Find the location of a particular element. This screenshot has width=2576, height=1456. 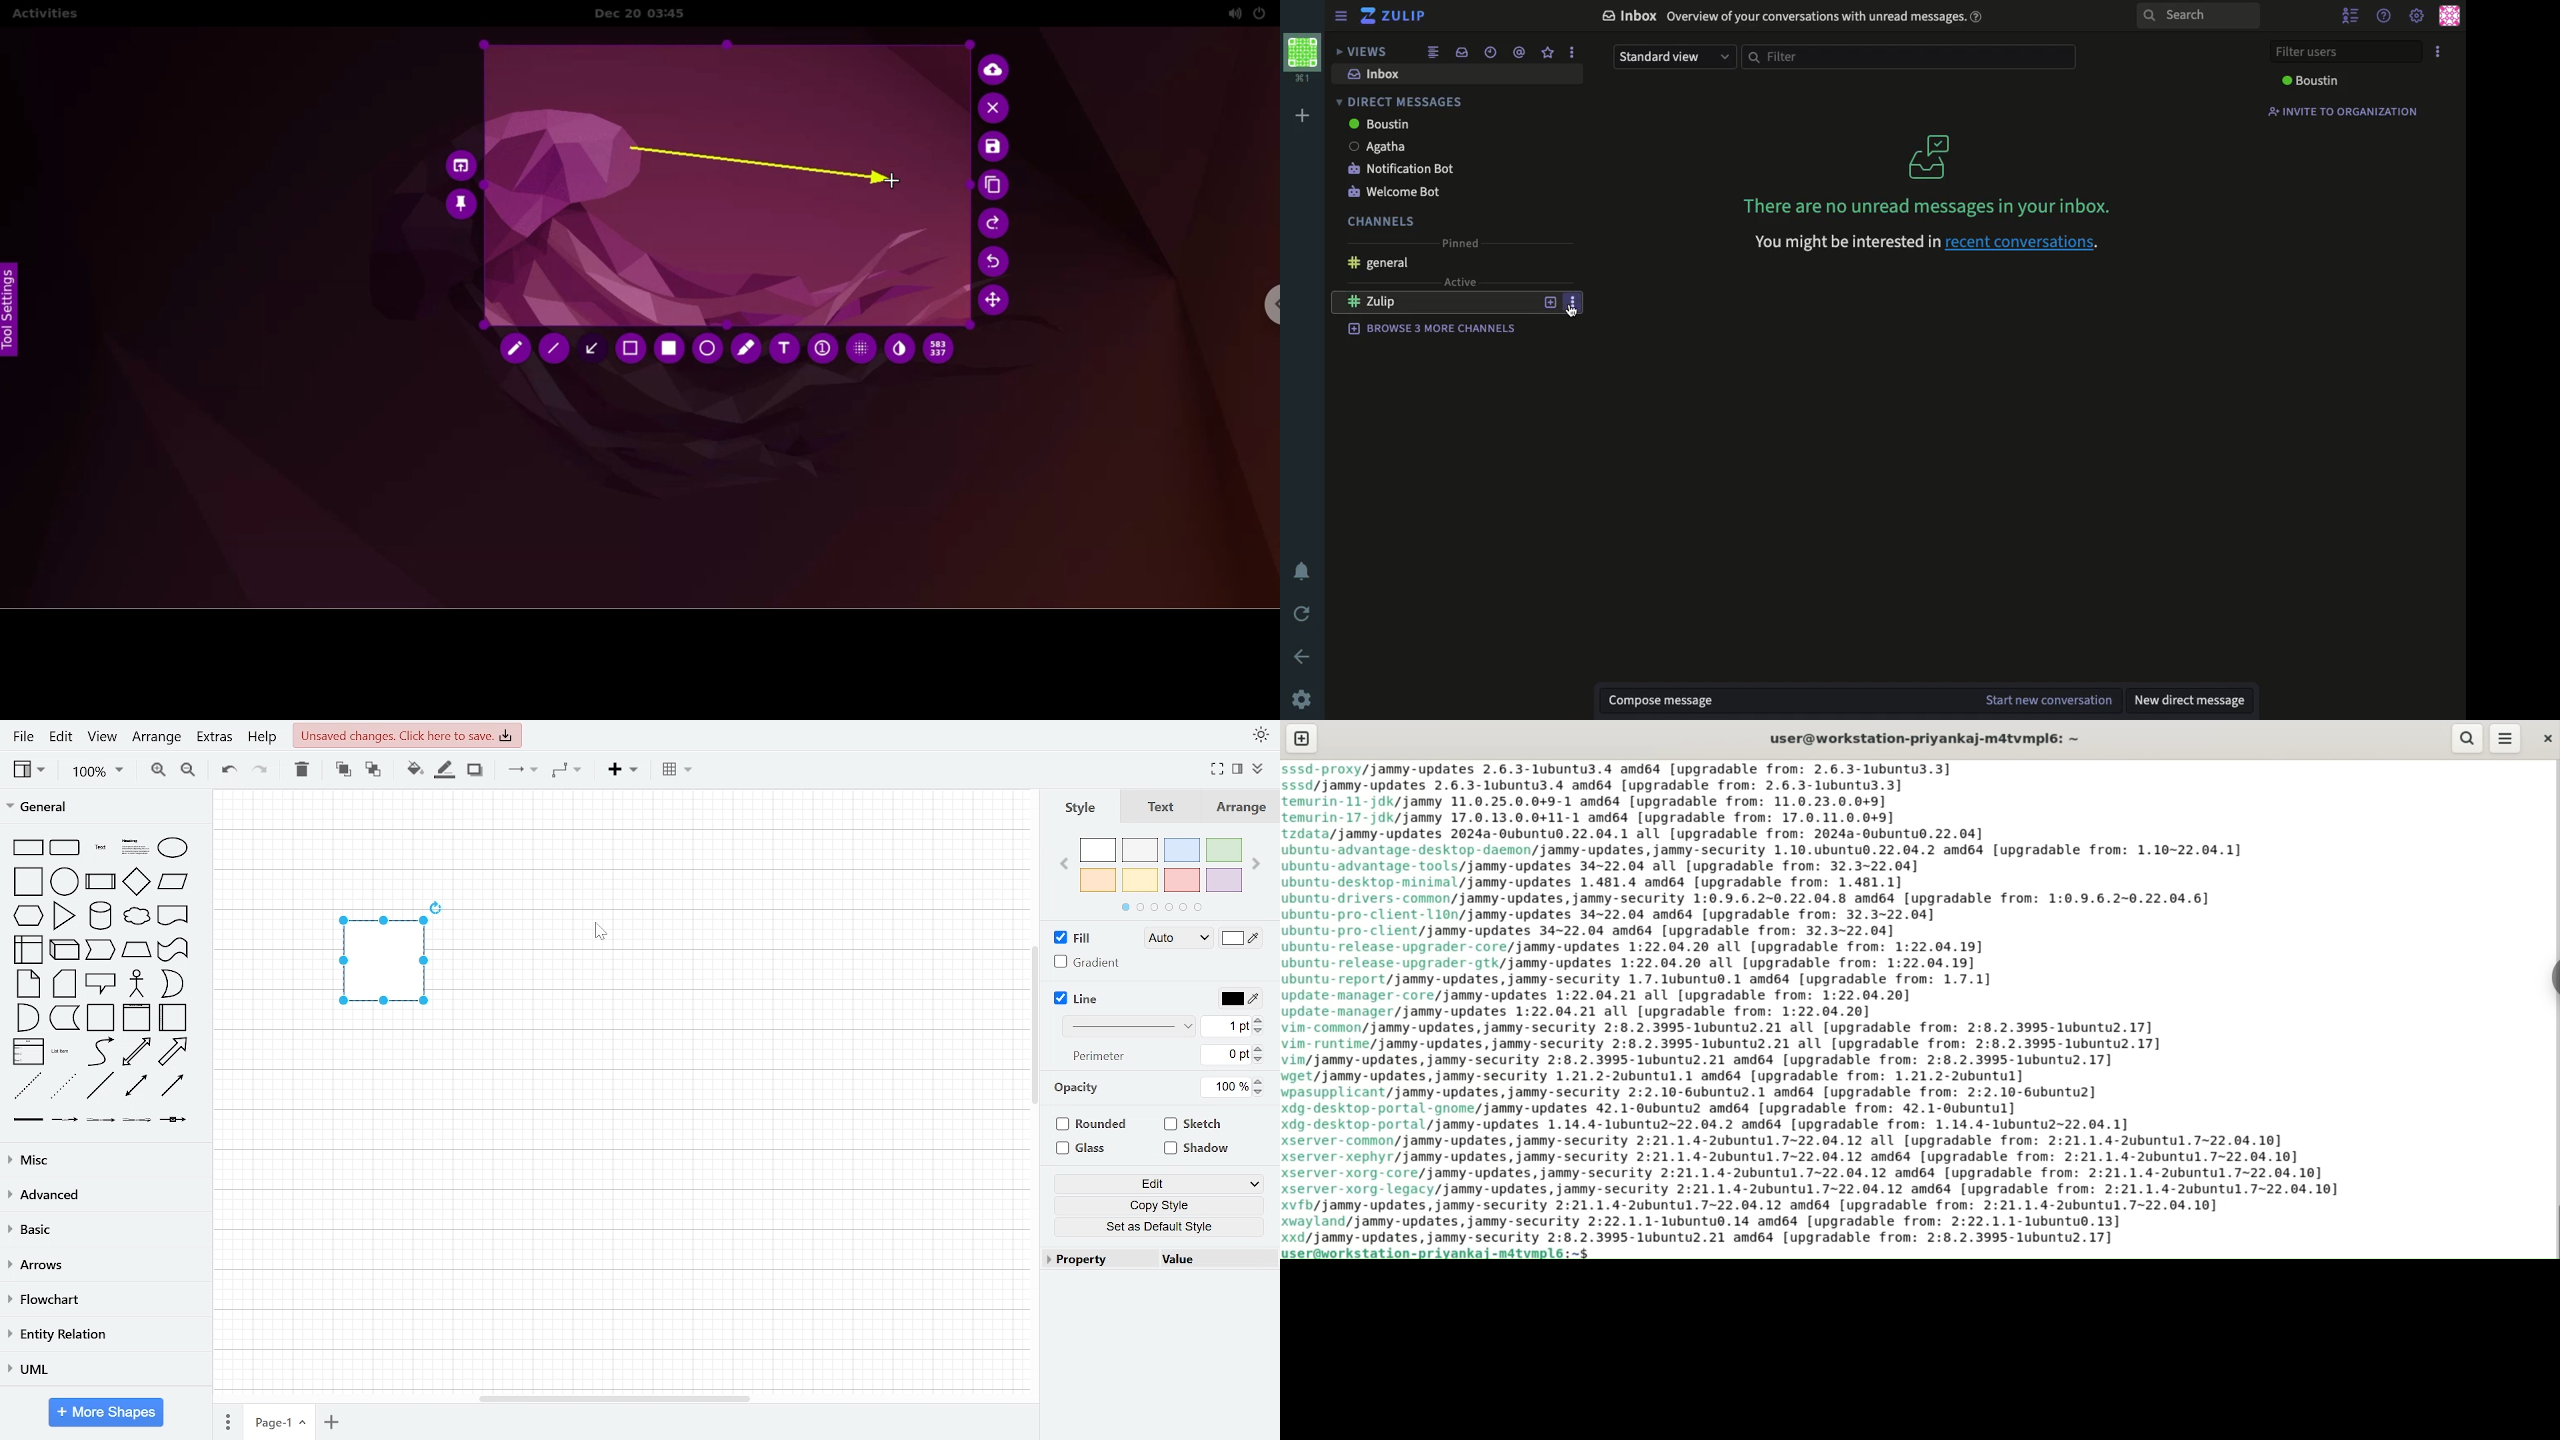

set as default style is located at coordinates (1162, 1227).